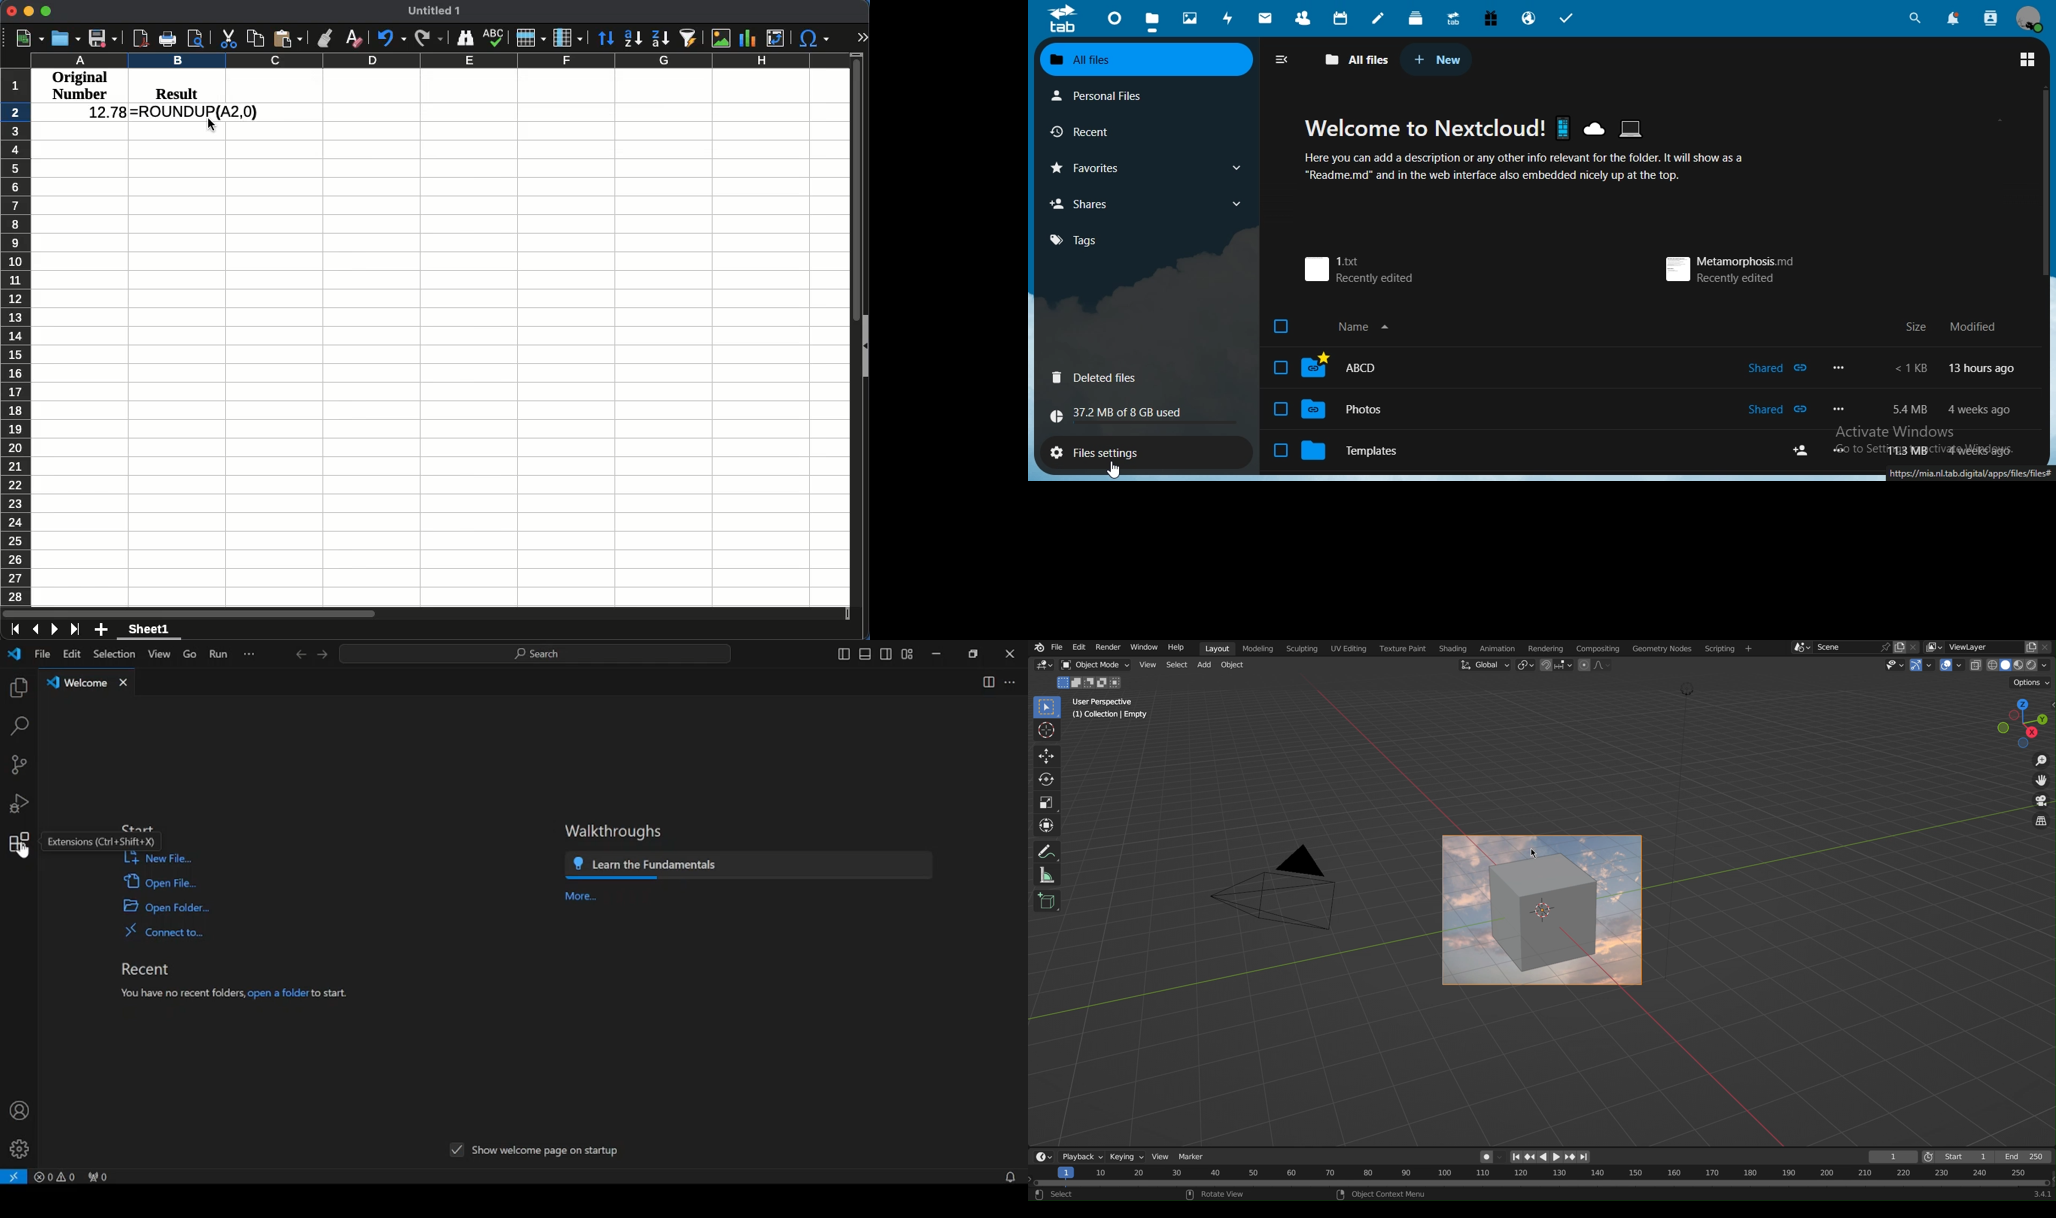 This screenshot has height=1232, width=2072. Describe the element at coordinates (1373, 327) in the screenshot. I see `name` at that location.